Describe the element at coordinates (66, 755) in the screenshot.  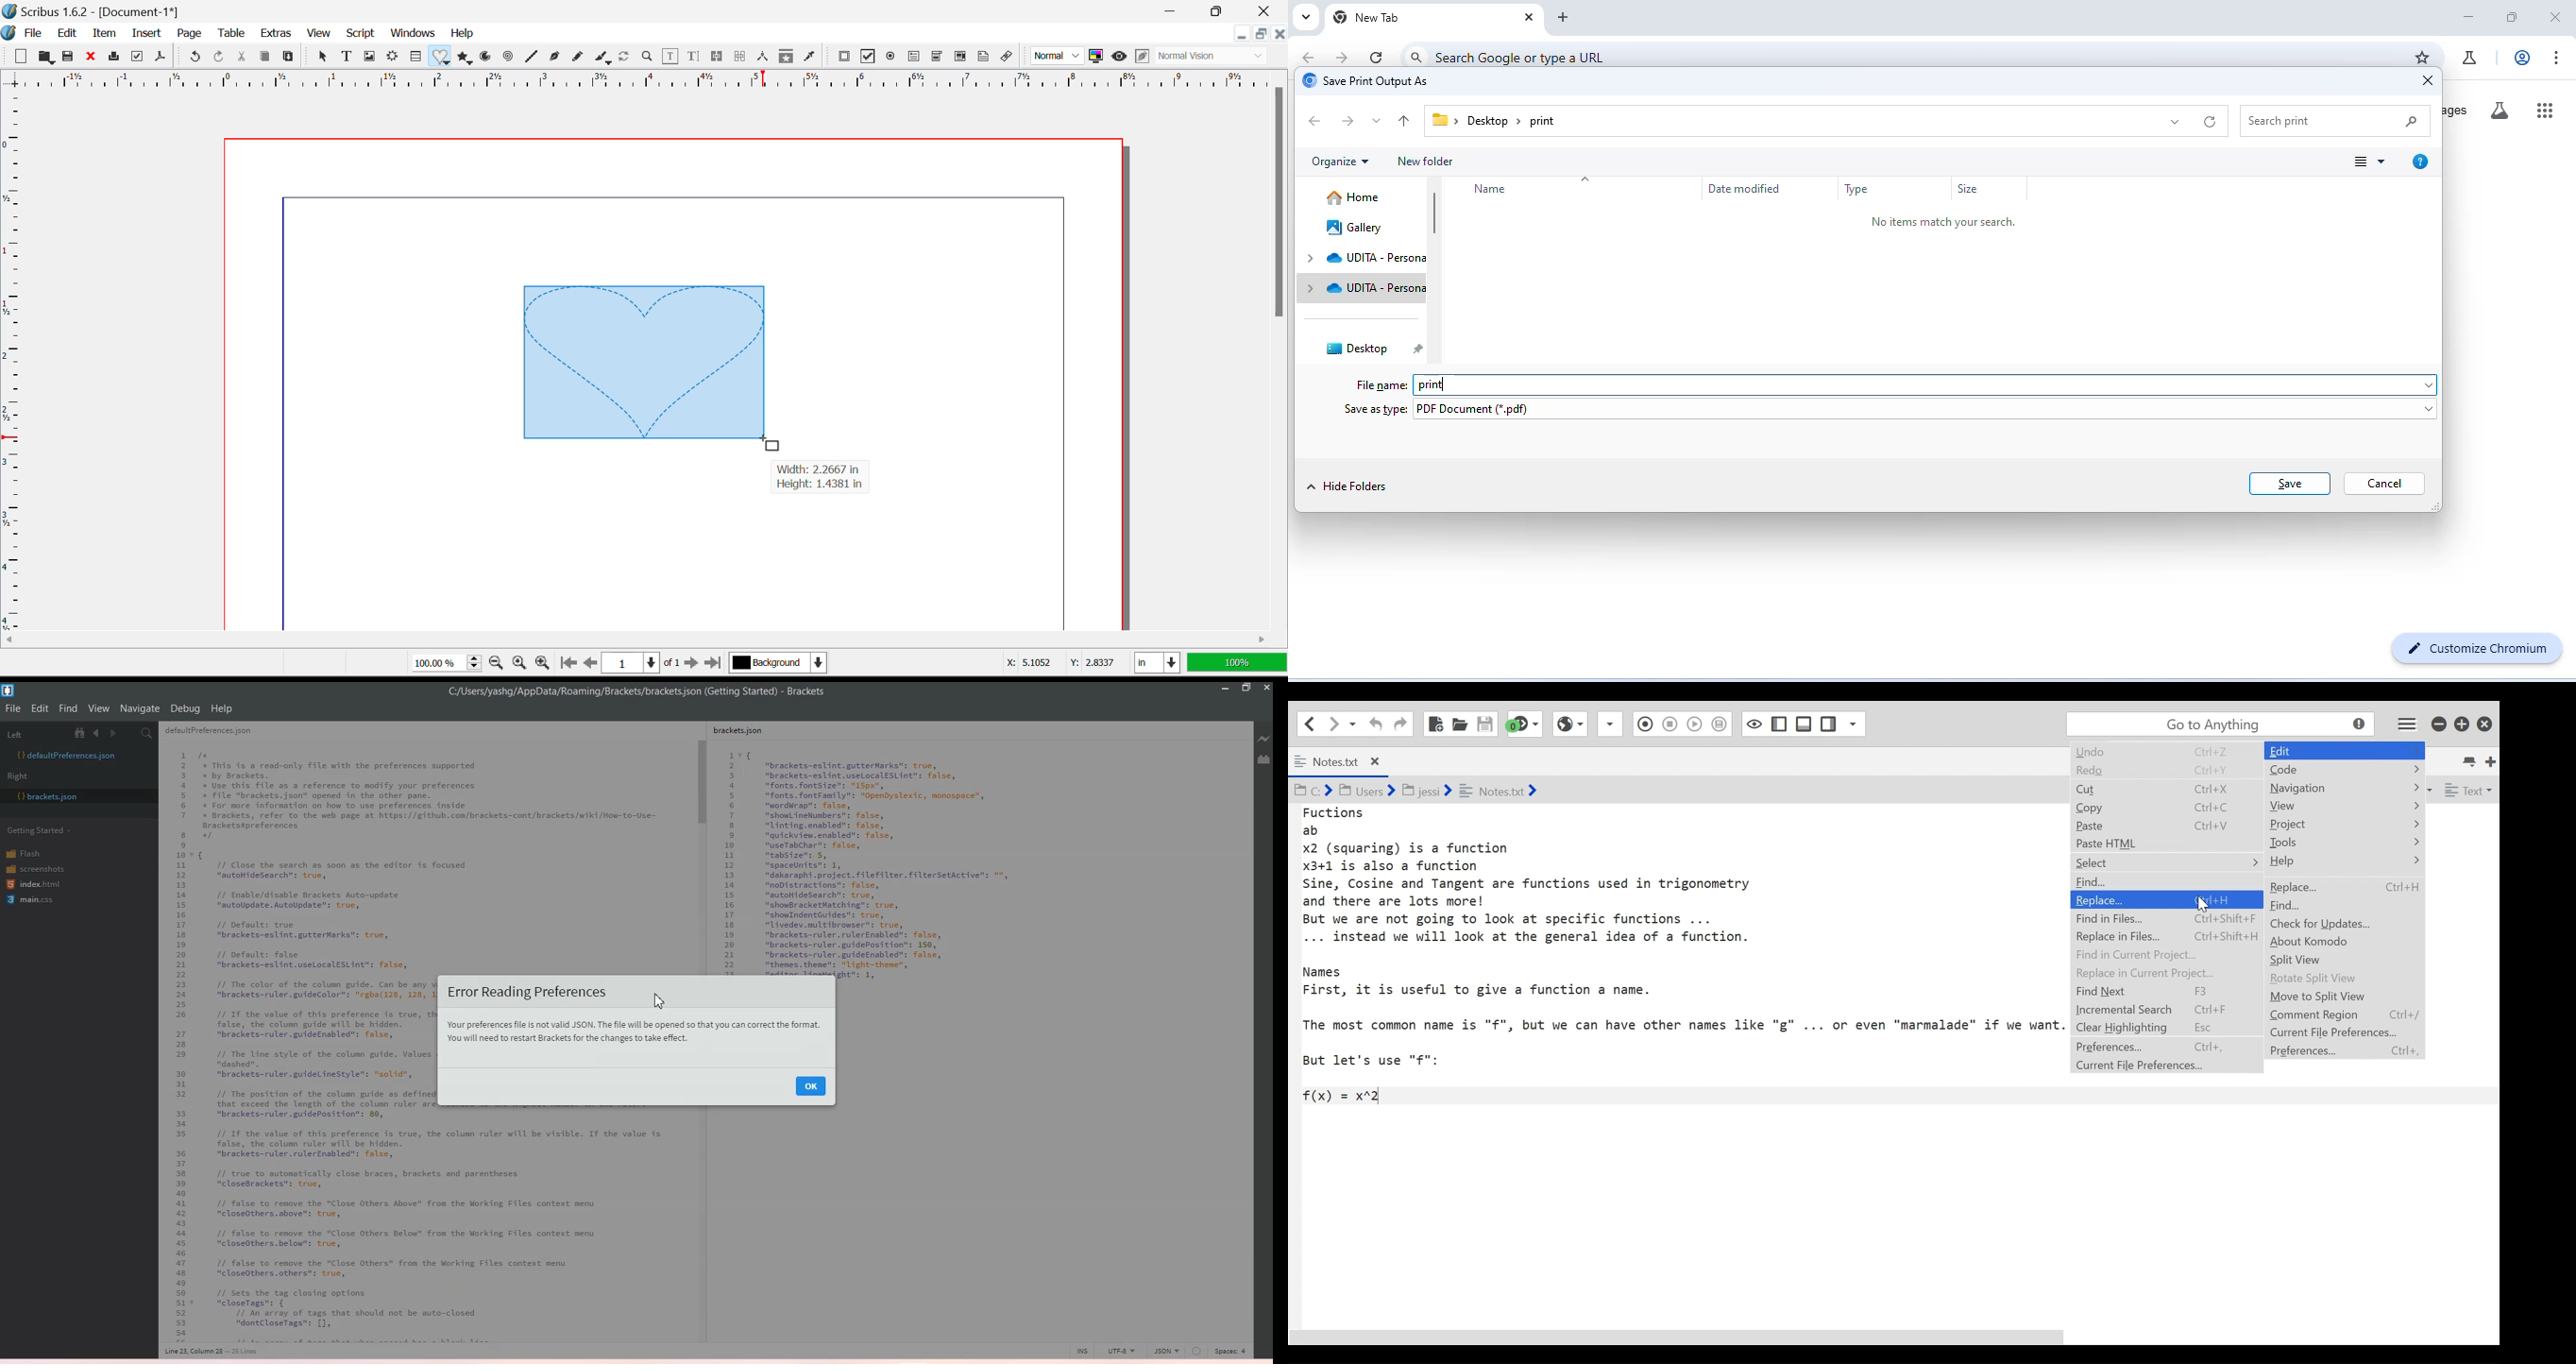
I see `Default Preferences.json` at that location.